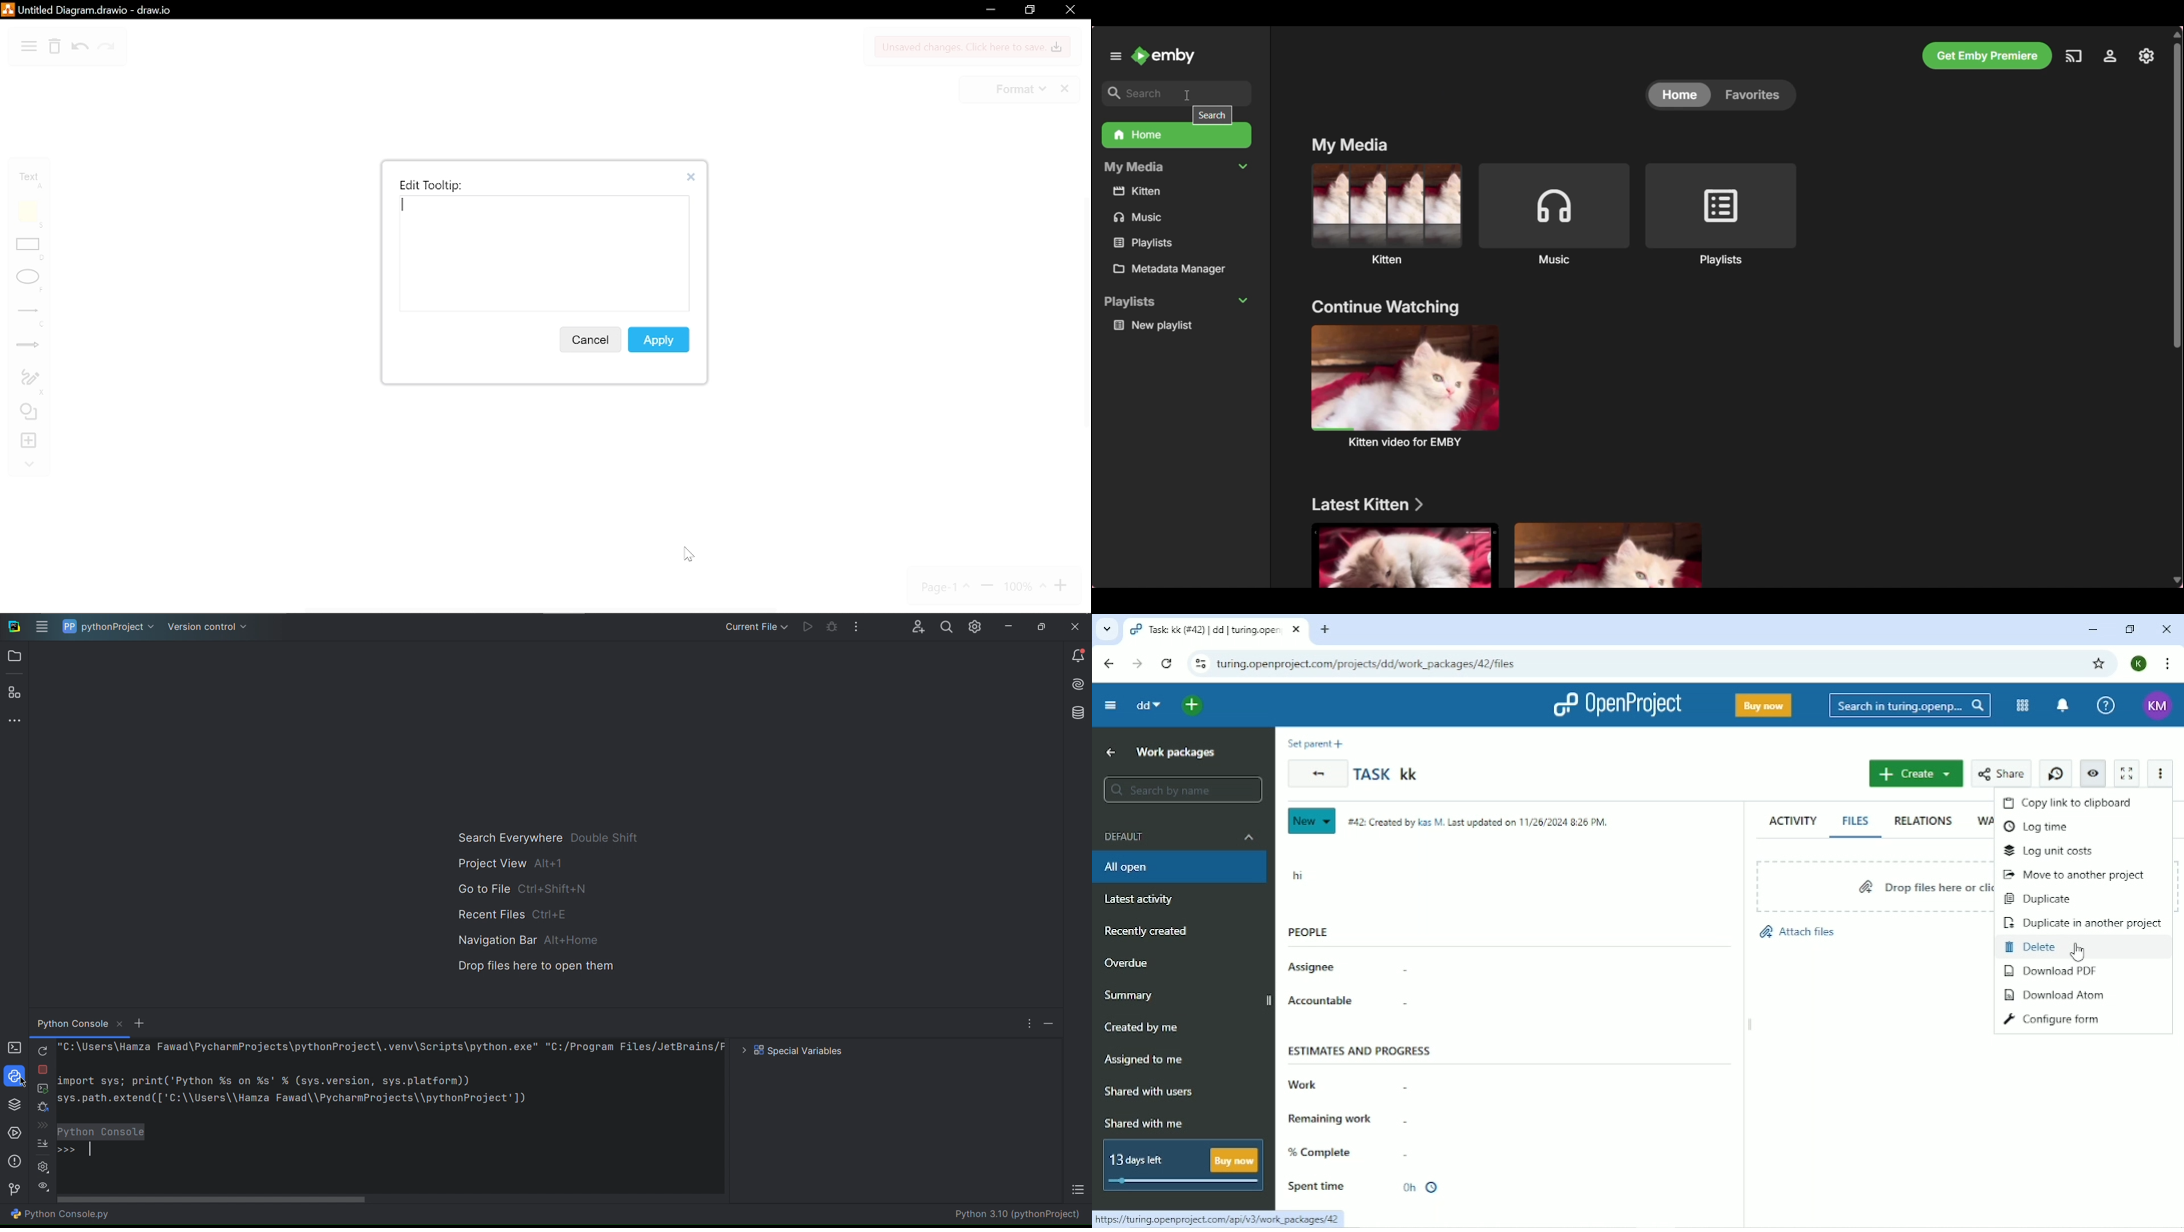  Describe the element at coordinates (42, 1169) in the screenshot. I see `Settings` at that location.